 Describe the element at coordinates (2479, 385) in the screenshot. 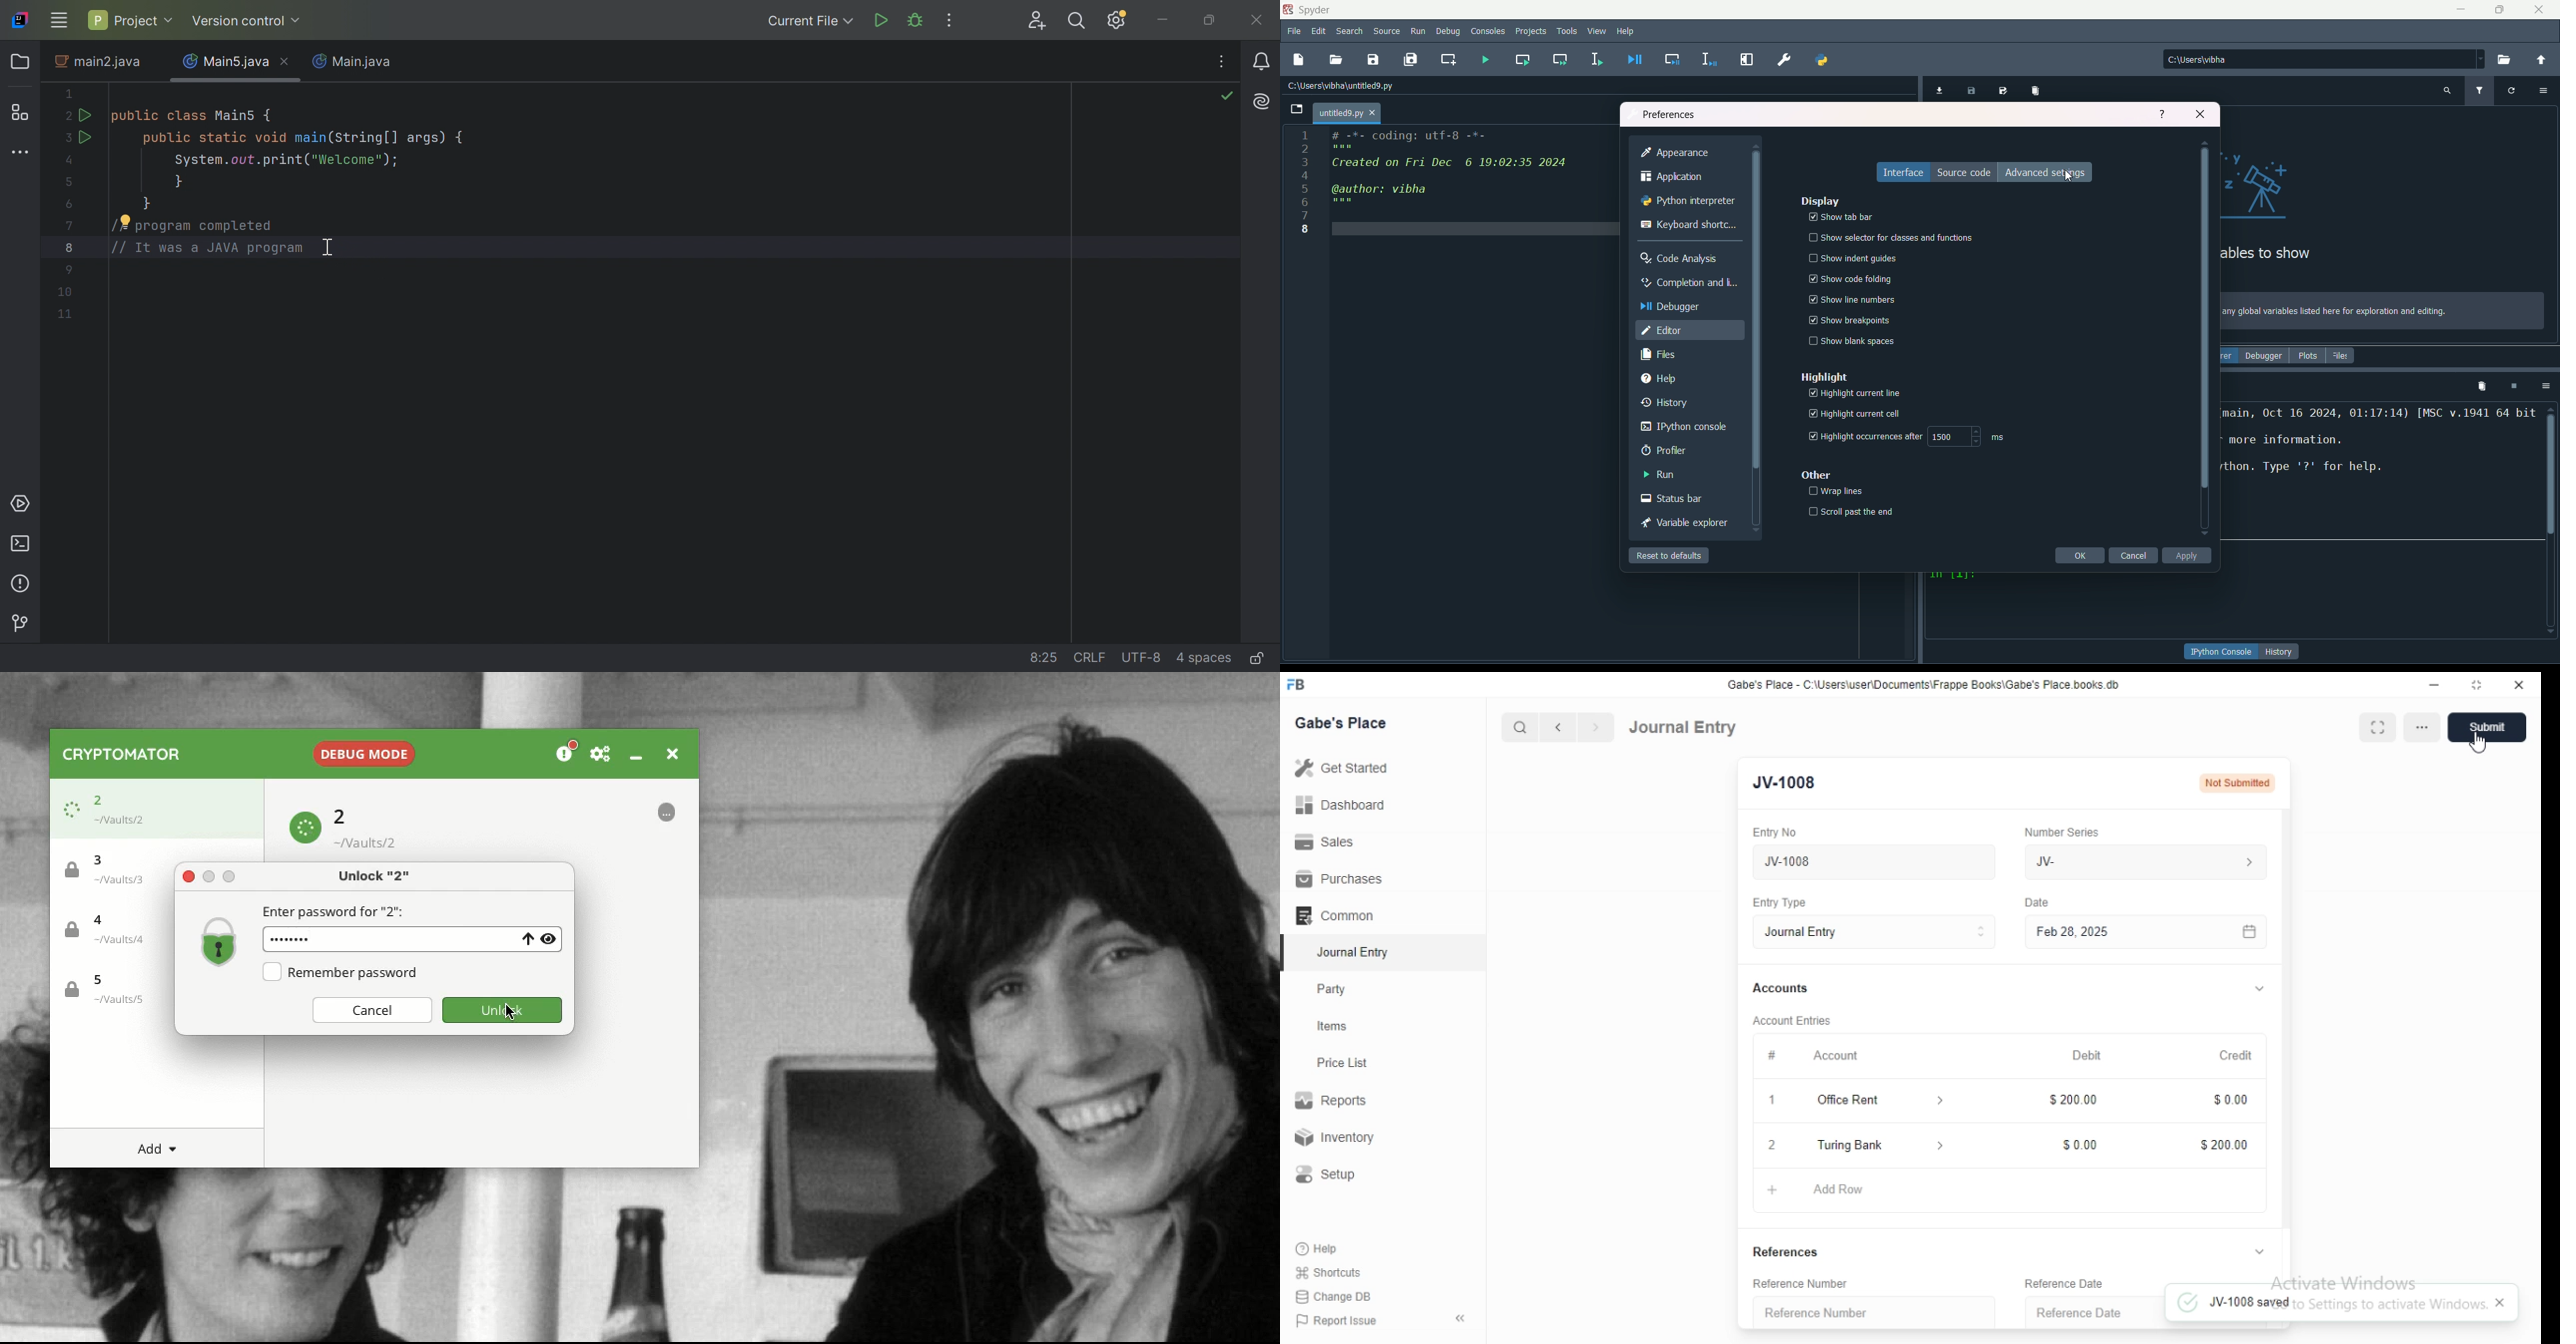

I see `remove all` at that location.